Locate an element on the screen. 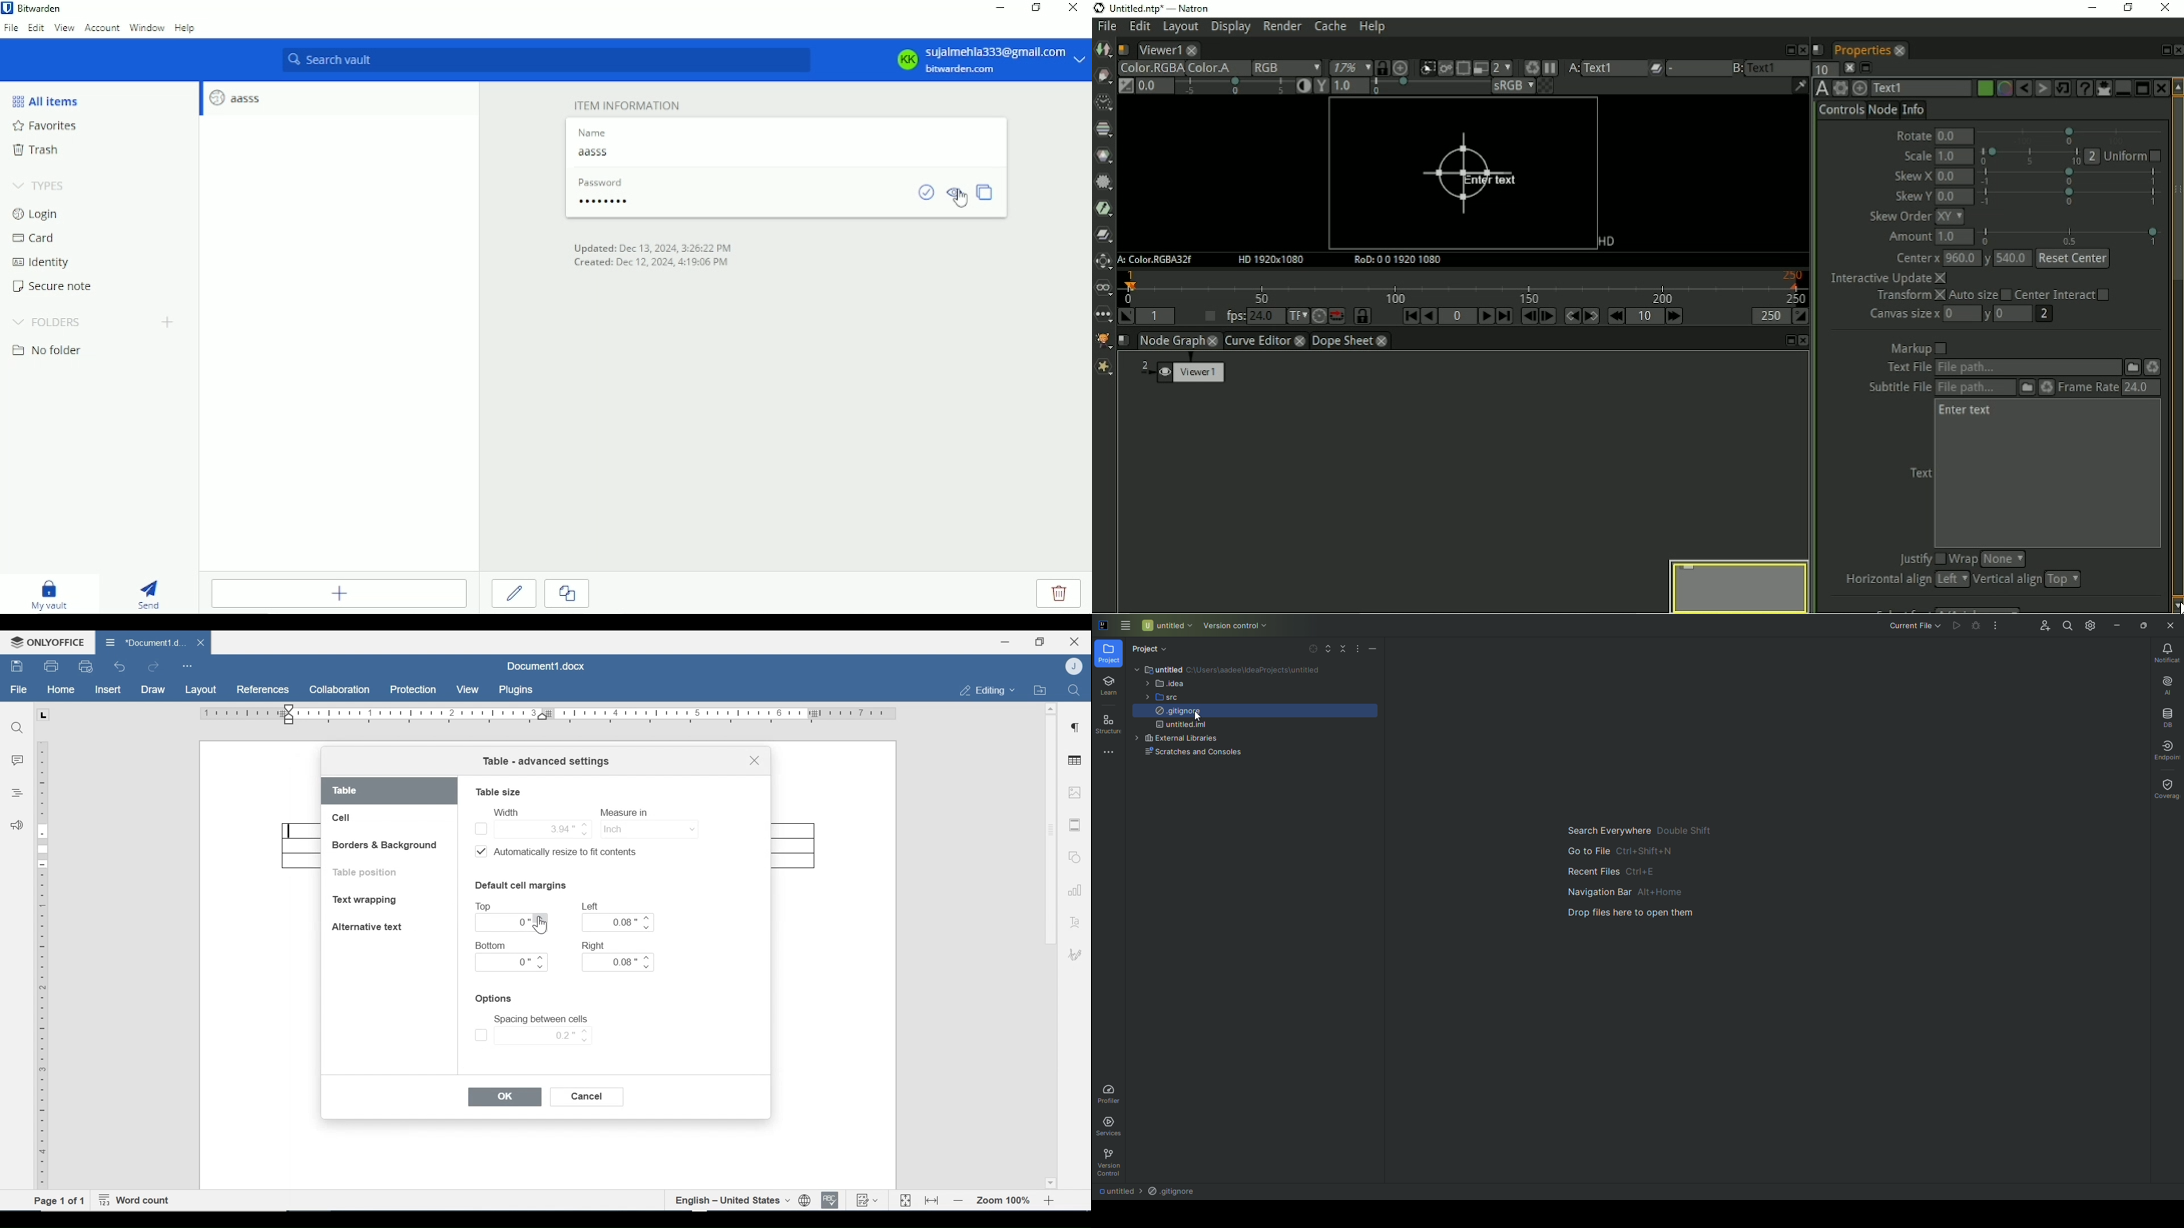 The image size is (2184, 1232). close is located at coordinates (202, 642).